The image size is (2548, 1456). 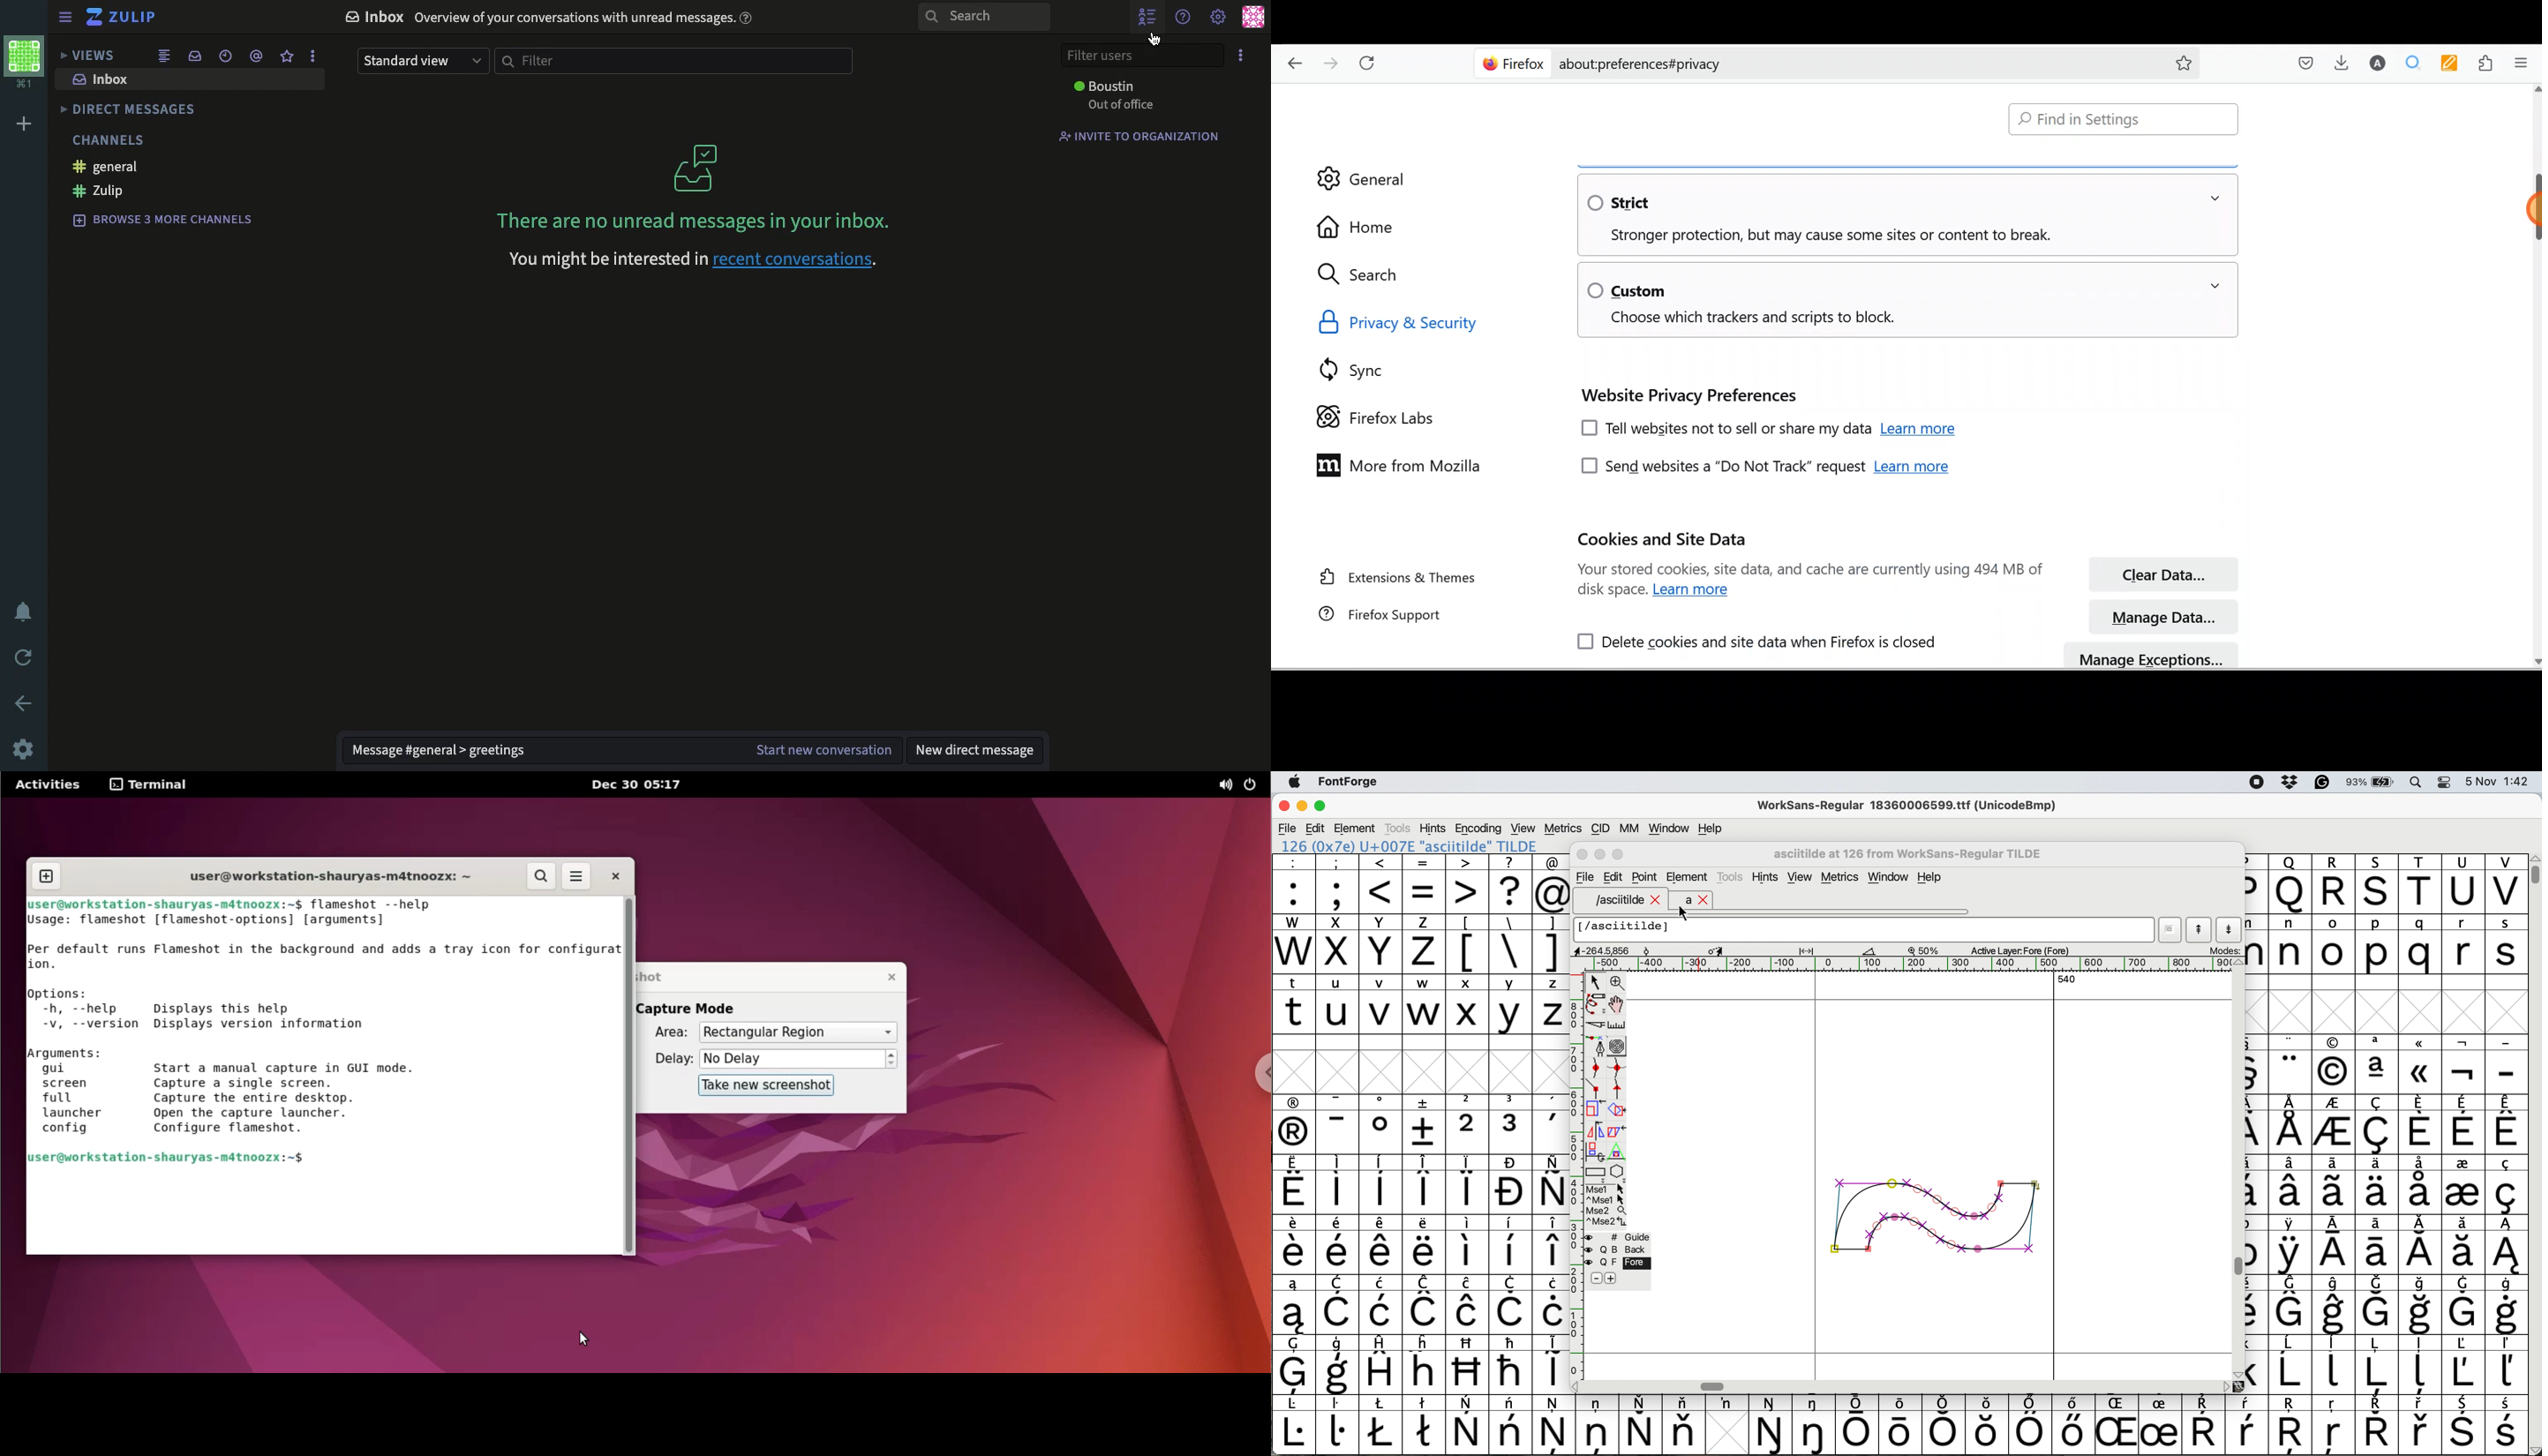 What do you see at coordinates (1511, 1185) in the screenshot?
I see `symbol` at bounding box center [1511, 1185].